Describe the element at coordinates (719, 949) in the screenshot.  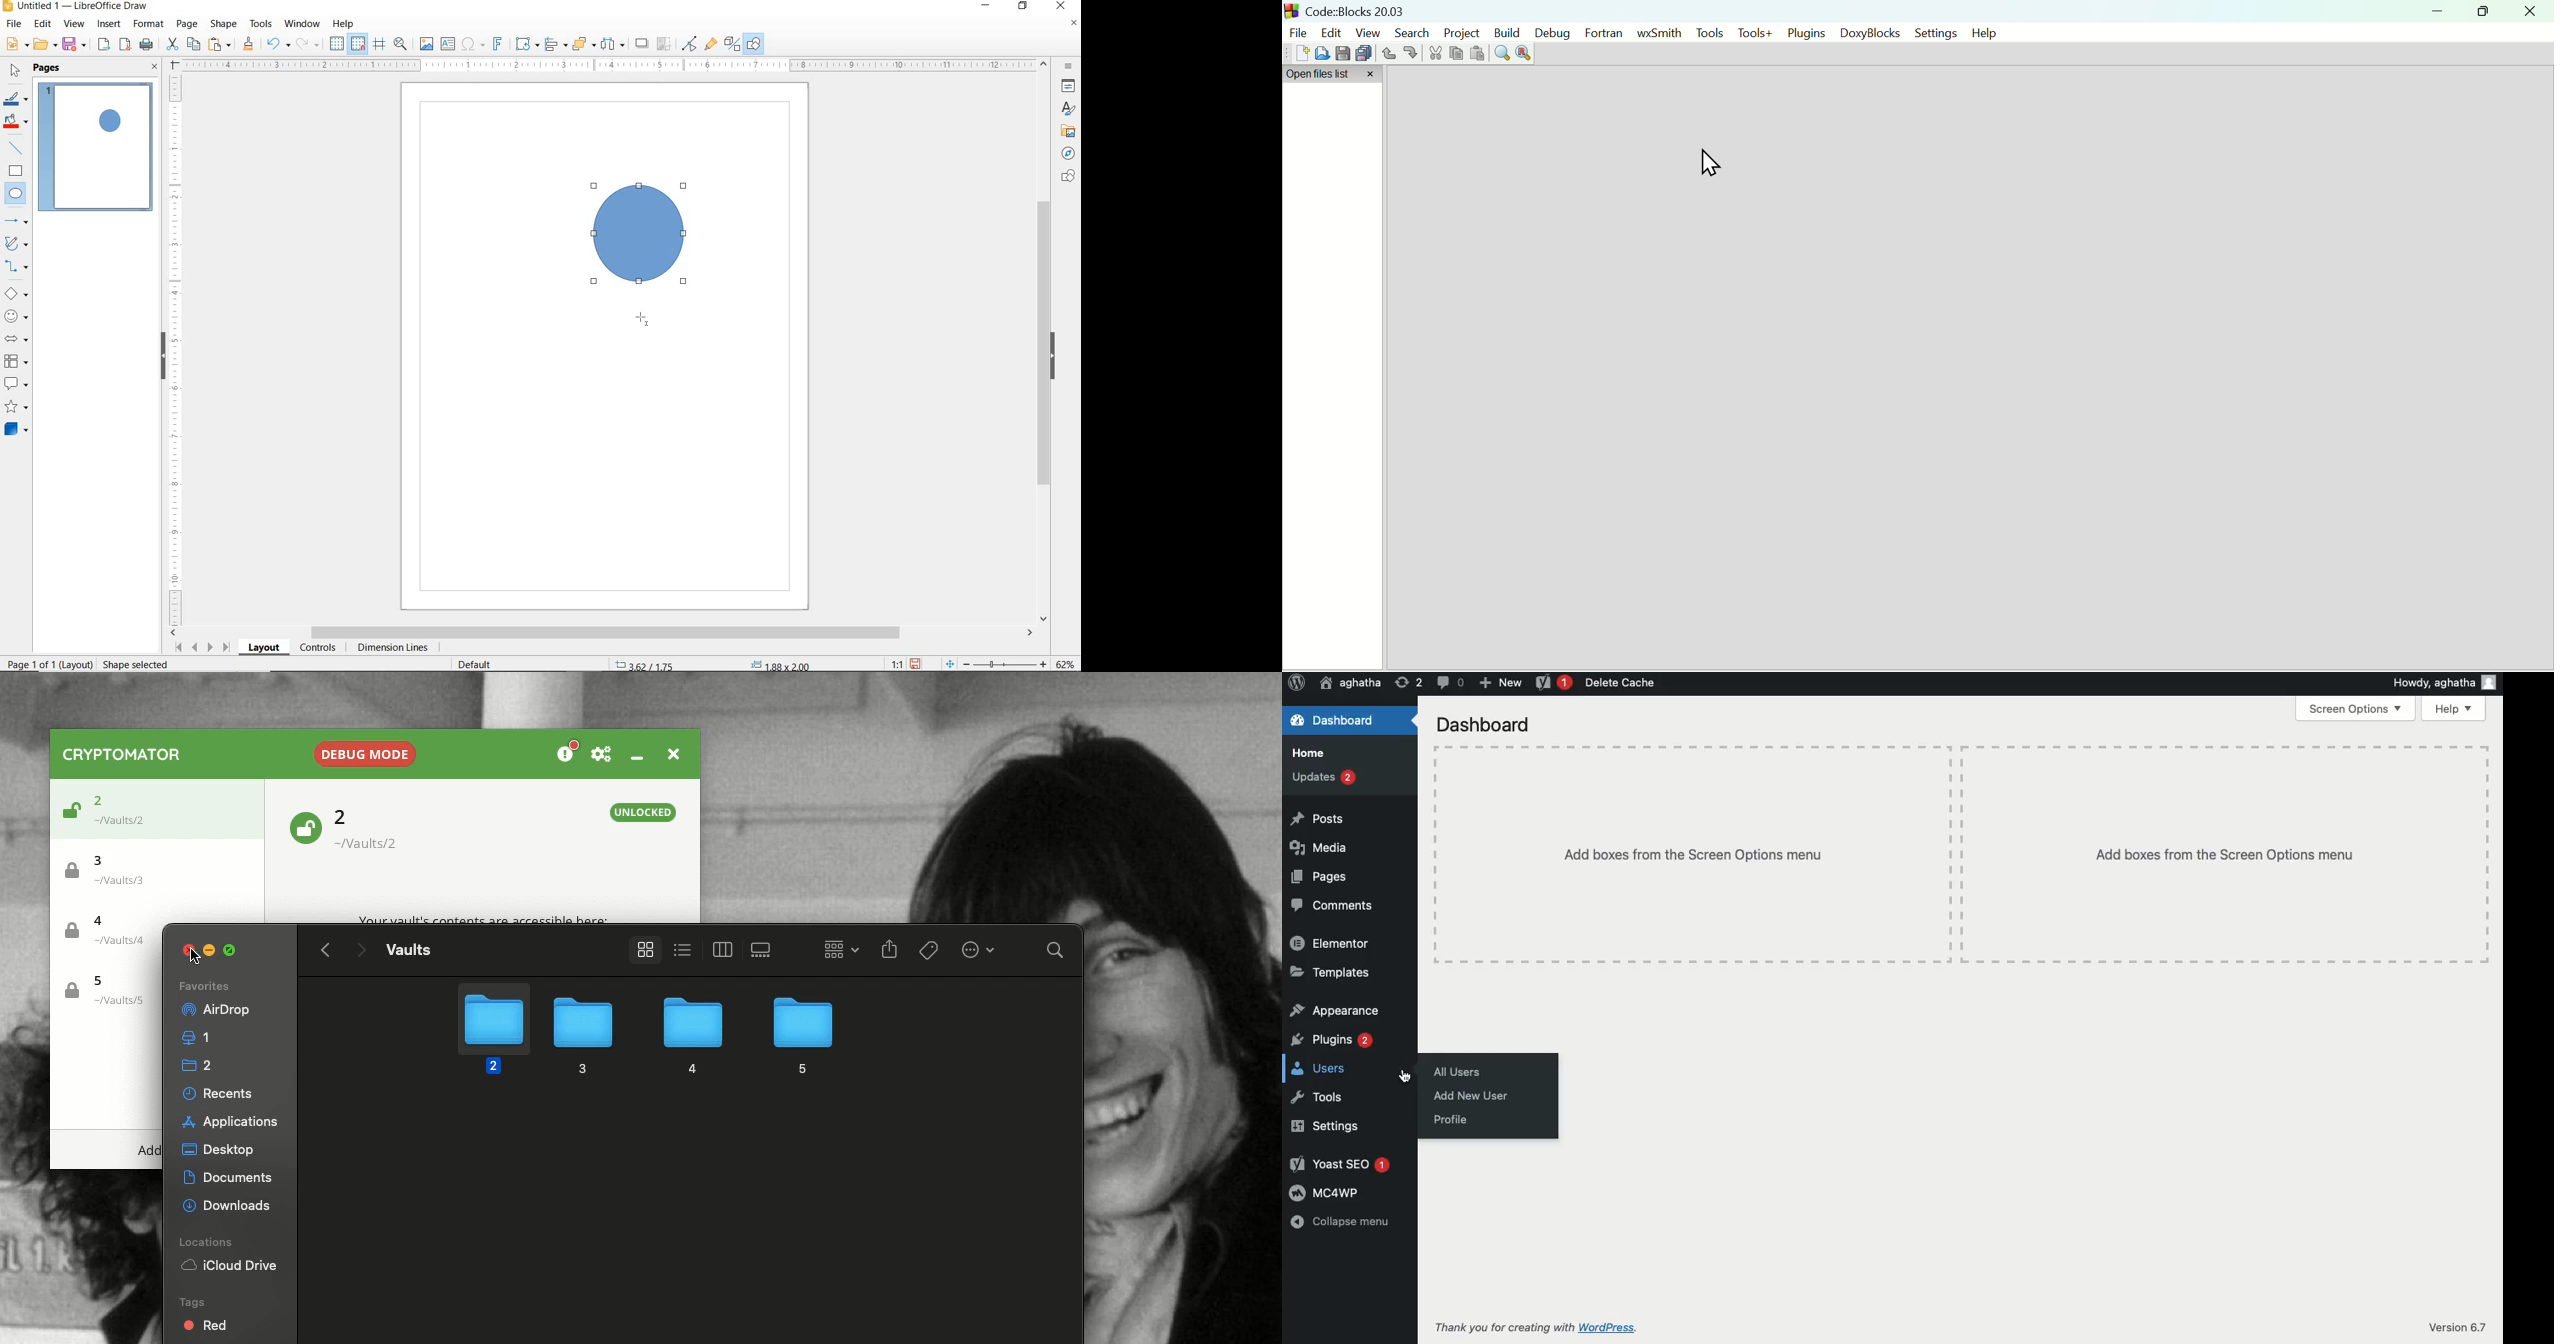
I see `View 2` at that location.